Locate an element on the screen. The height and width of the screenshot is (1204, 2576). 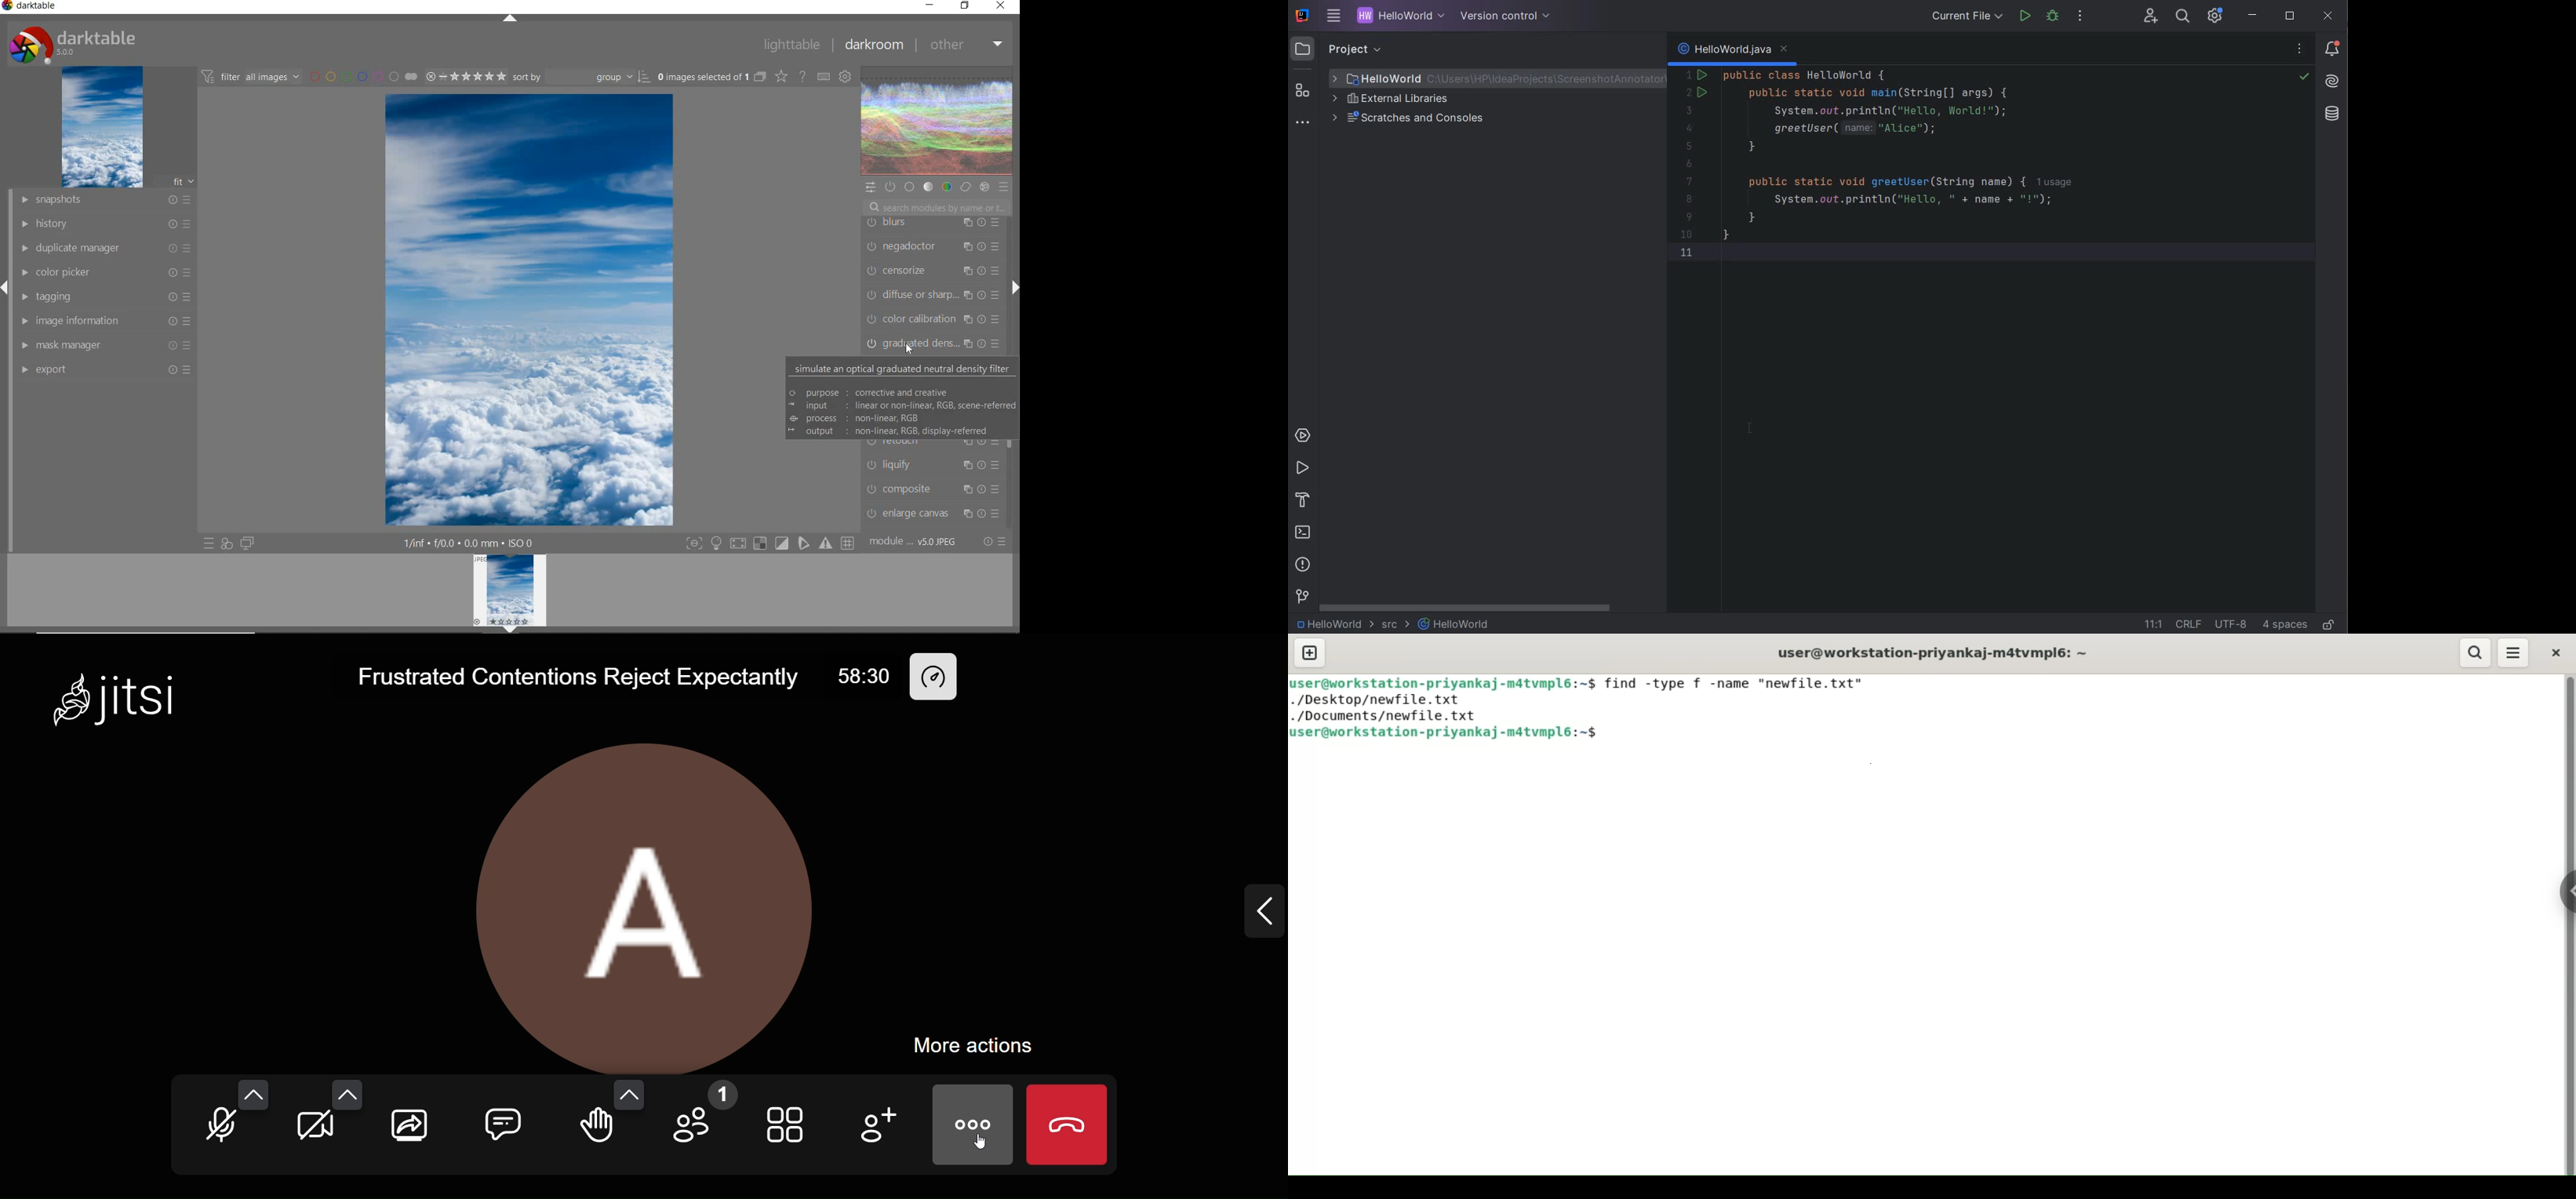
QUICK ACCESS FOR APLYING ANY OF YOUR STYLES is located at coordinates (226, 544).